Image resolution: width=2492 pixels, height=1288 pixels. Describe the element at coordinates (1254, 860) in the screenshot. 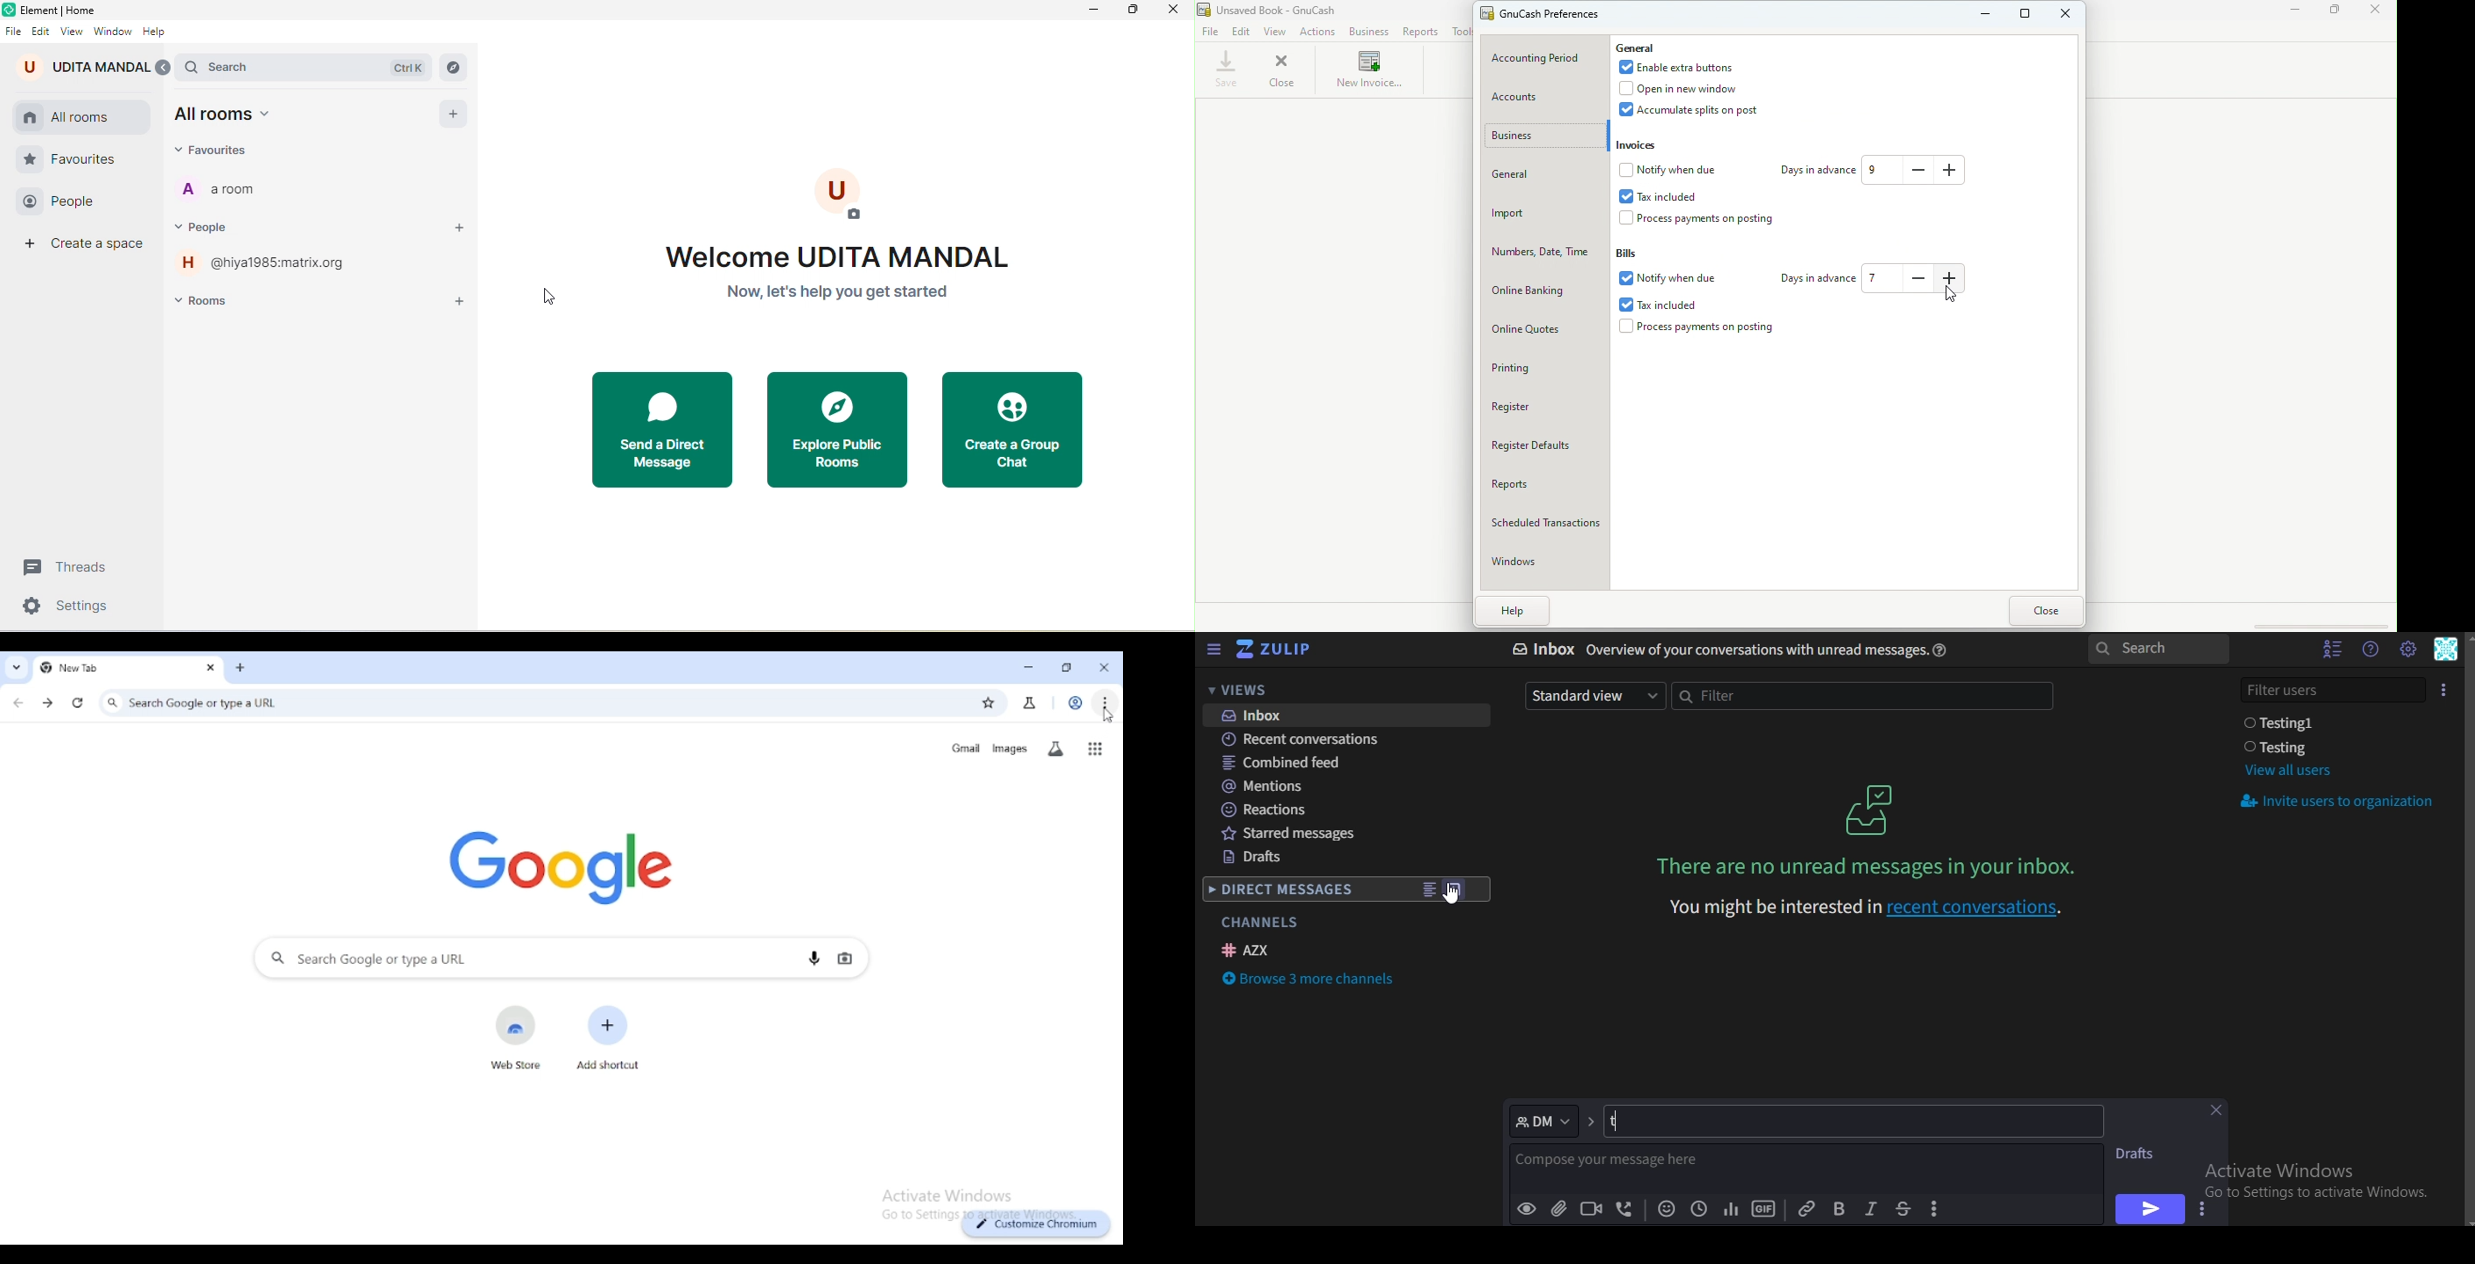

I see `drafts` at that location.